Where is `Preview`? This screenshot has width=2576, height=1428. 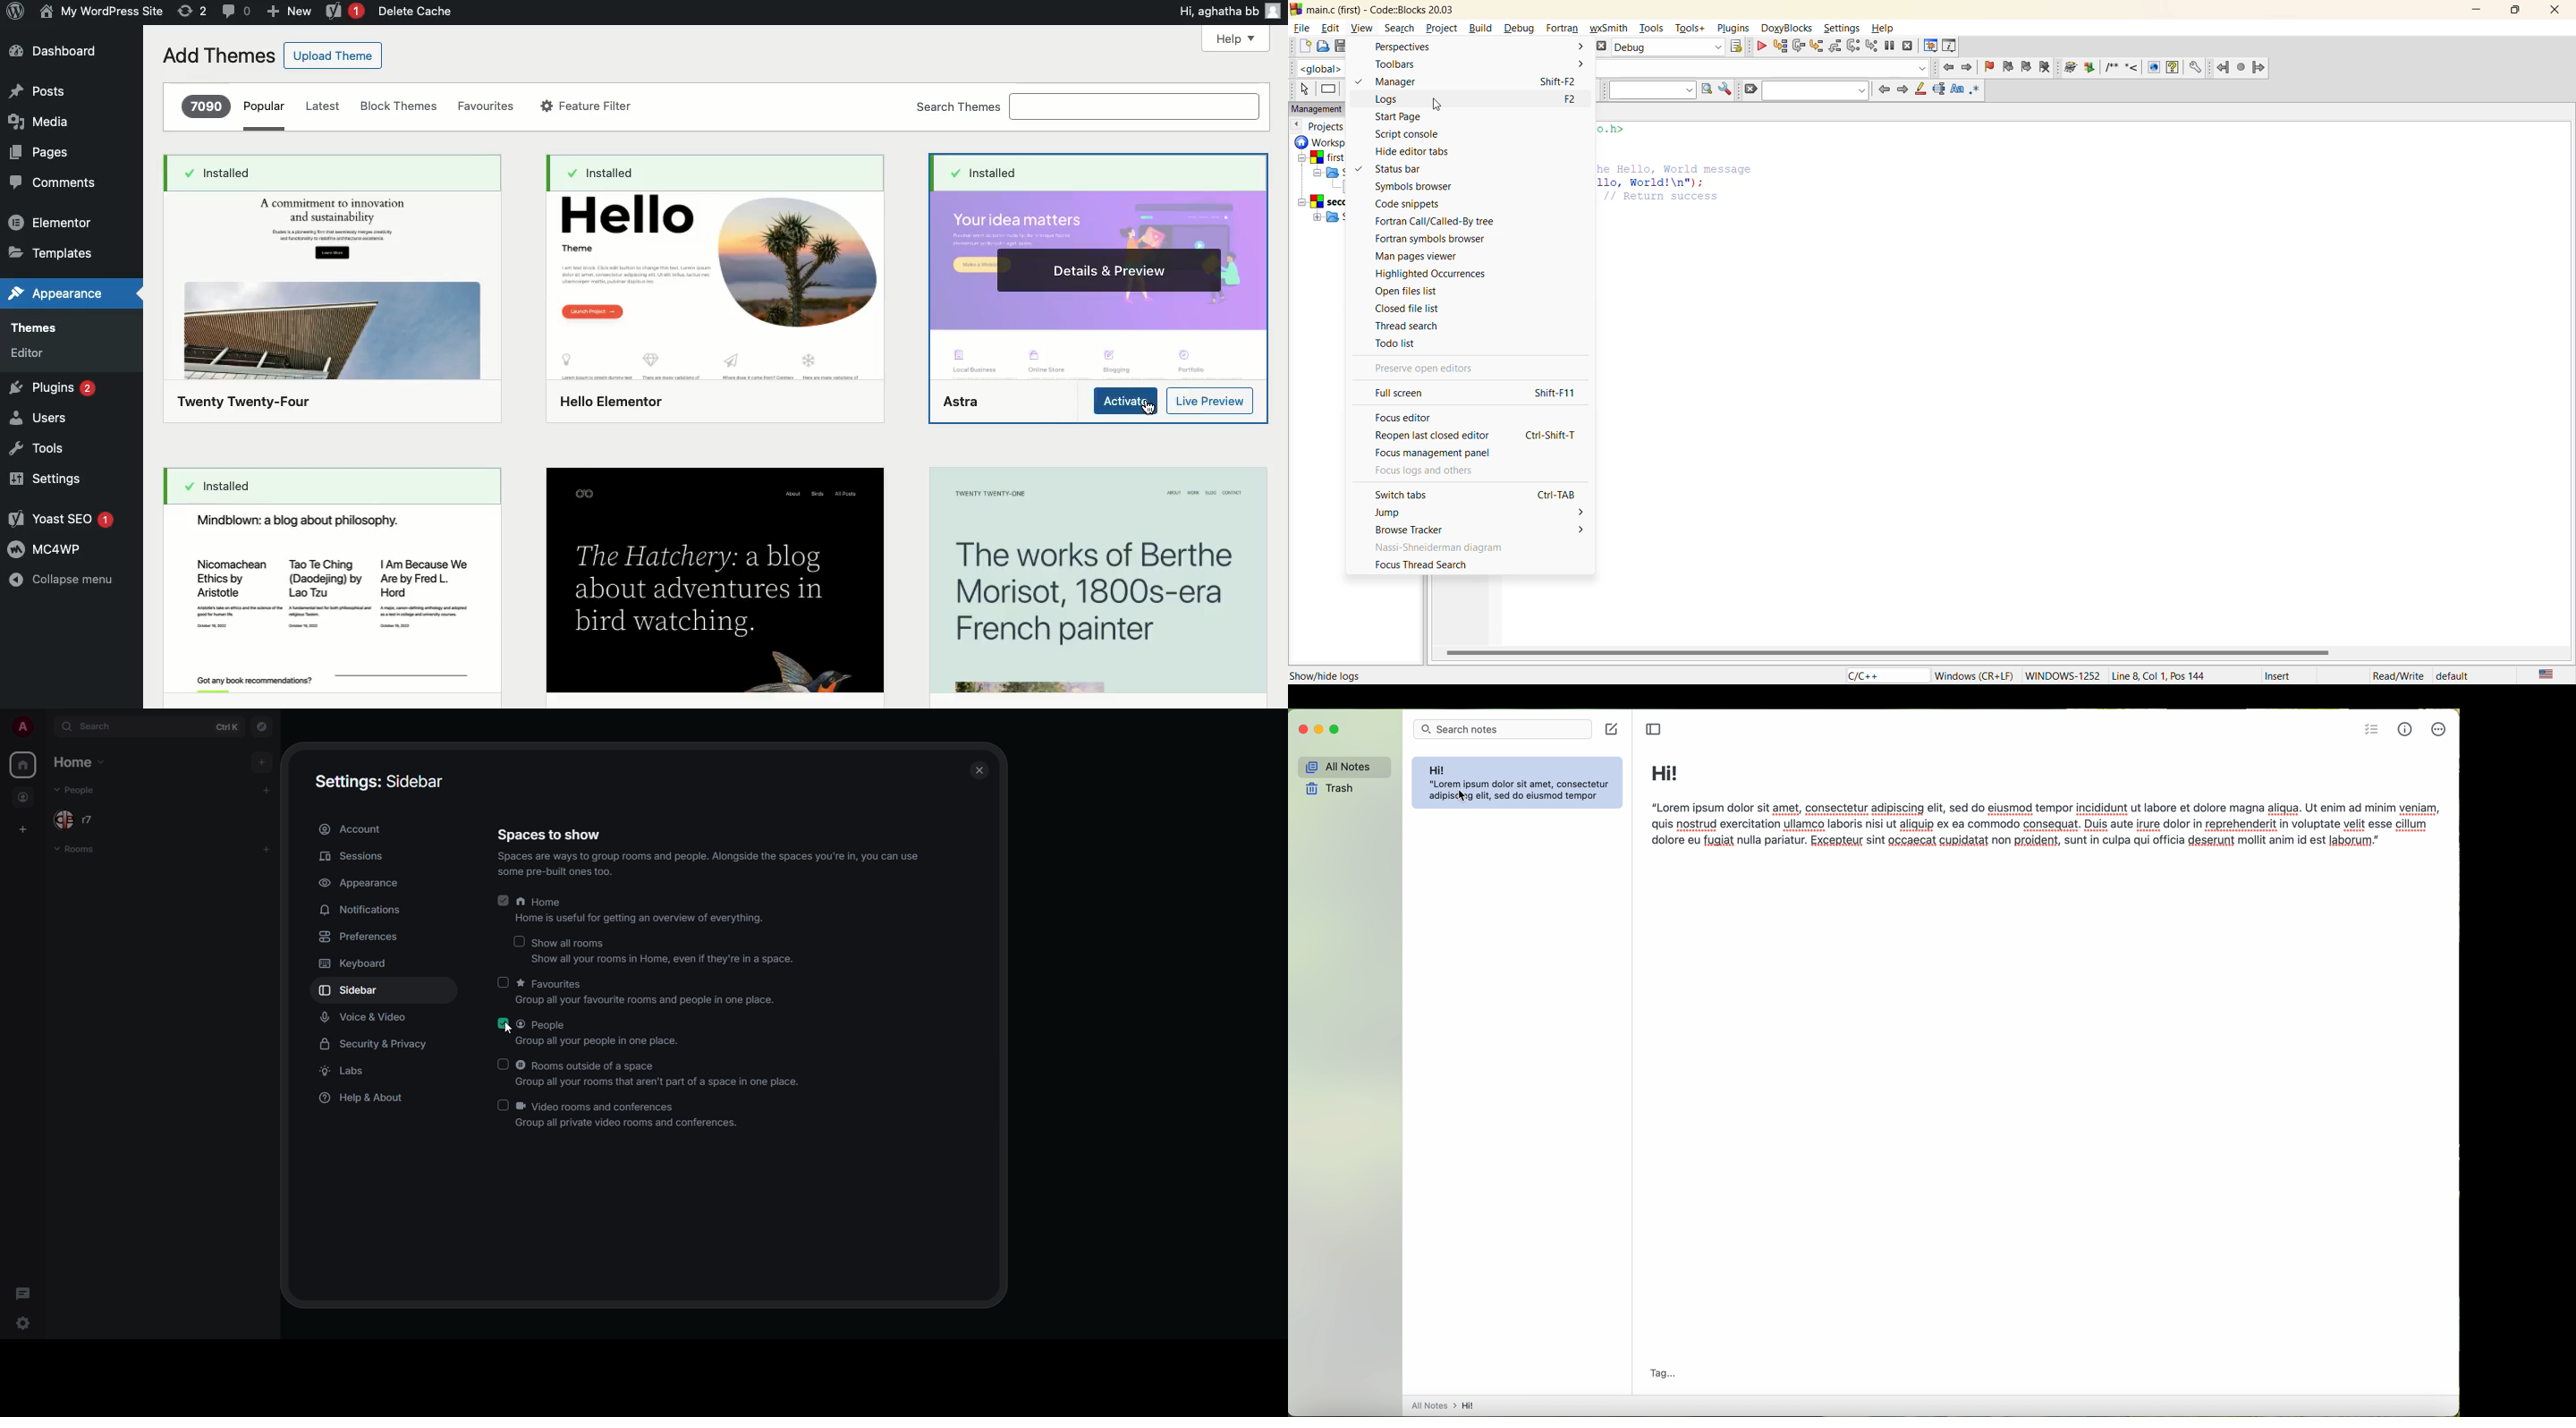
Preview is located at coordinates (1207, 400).